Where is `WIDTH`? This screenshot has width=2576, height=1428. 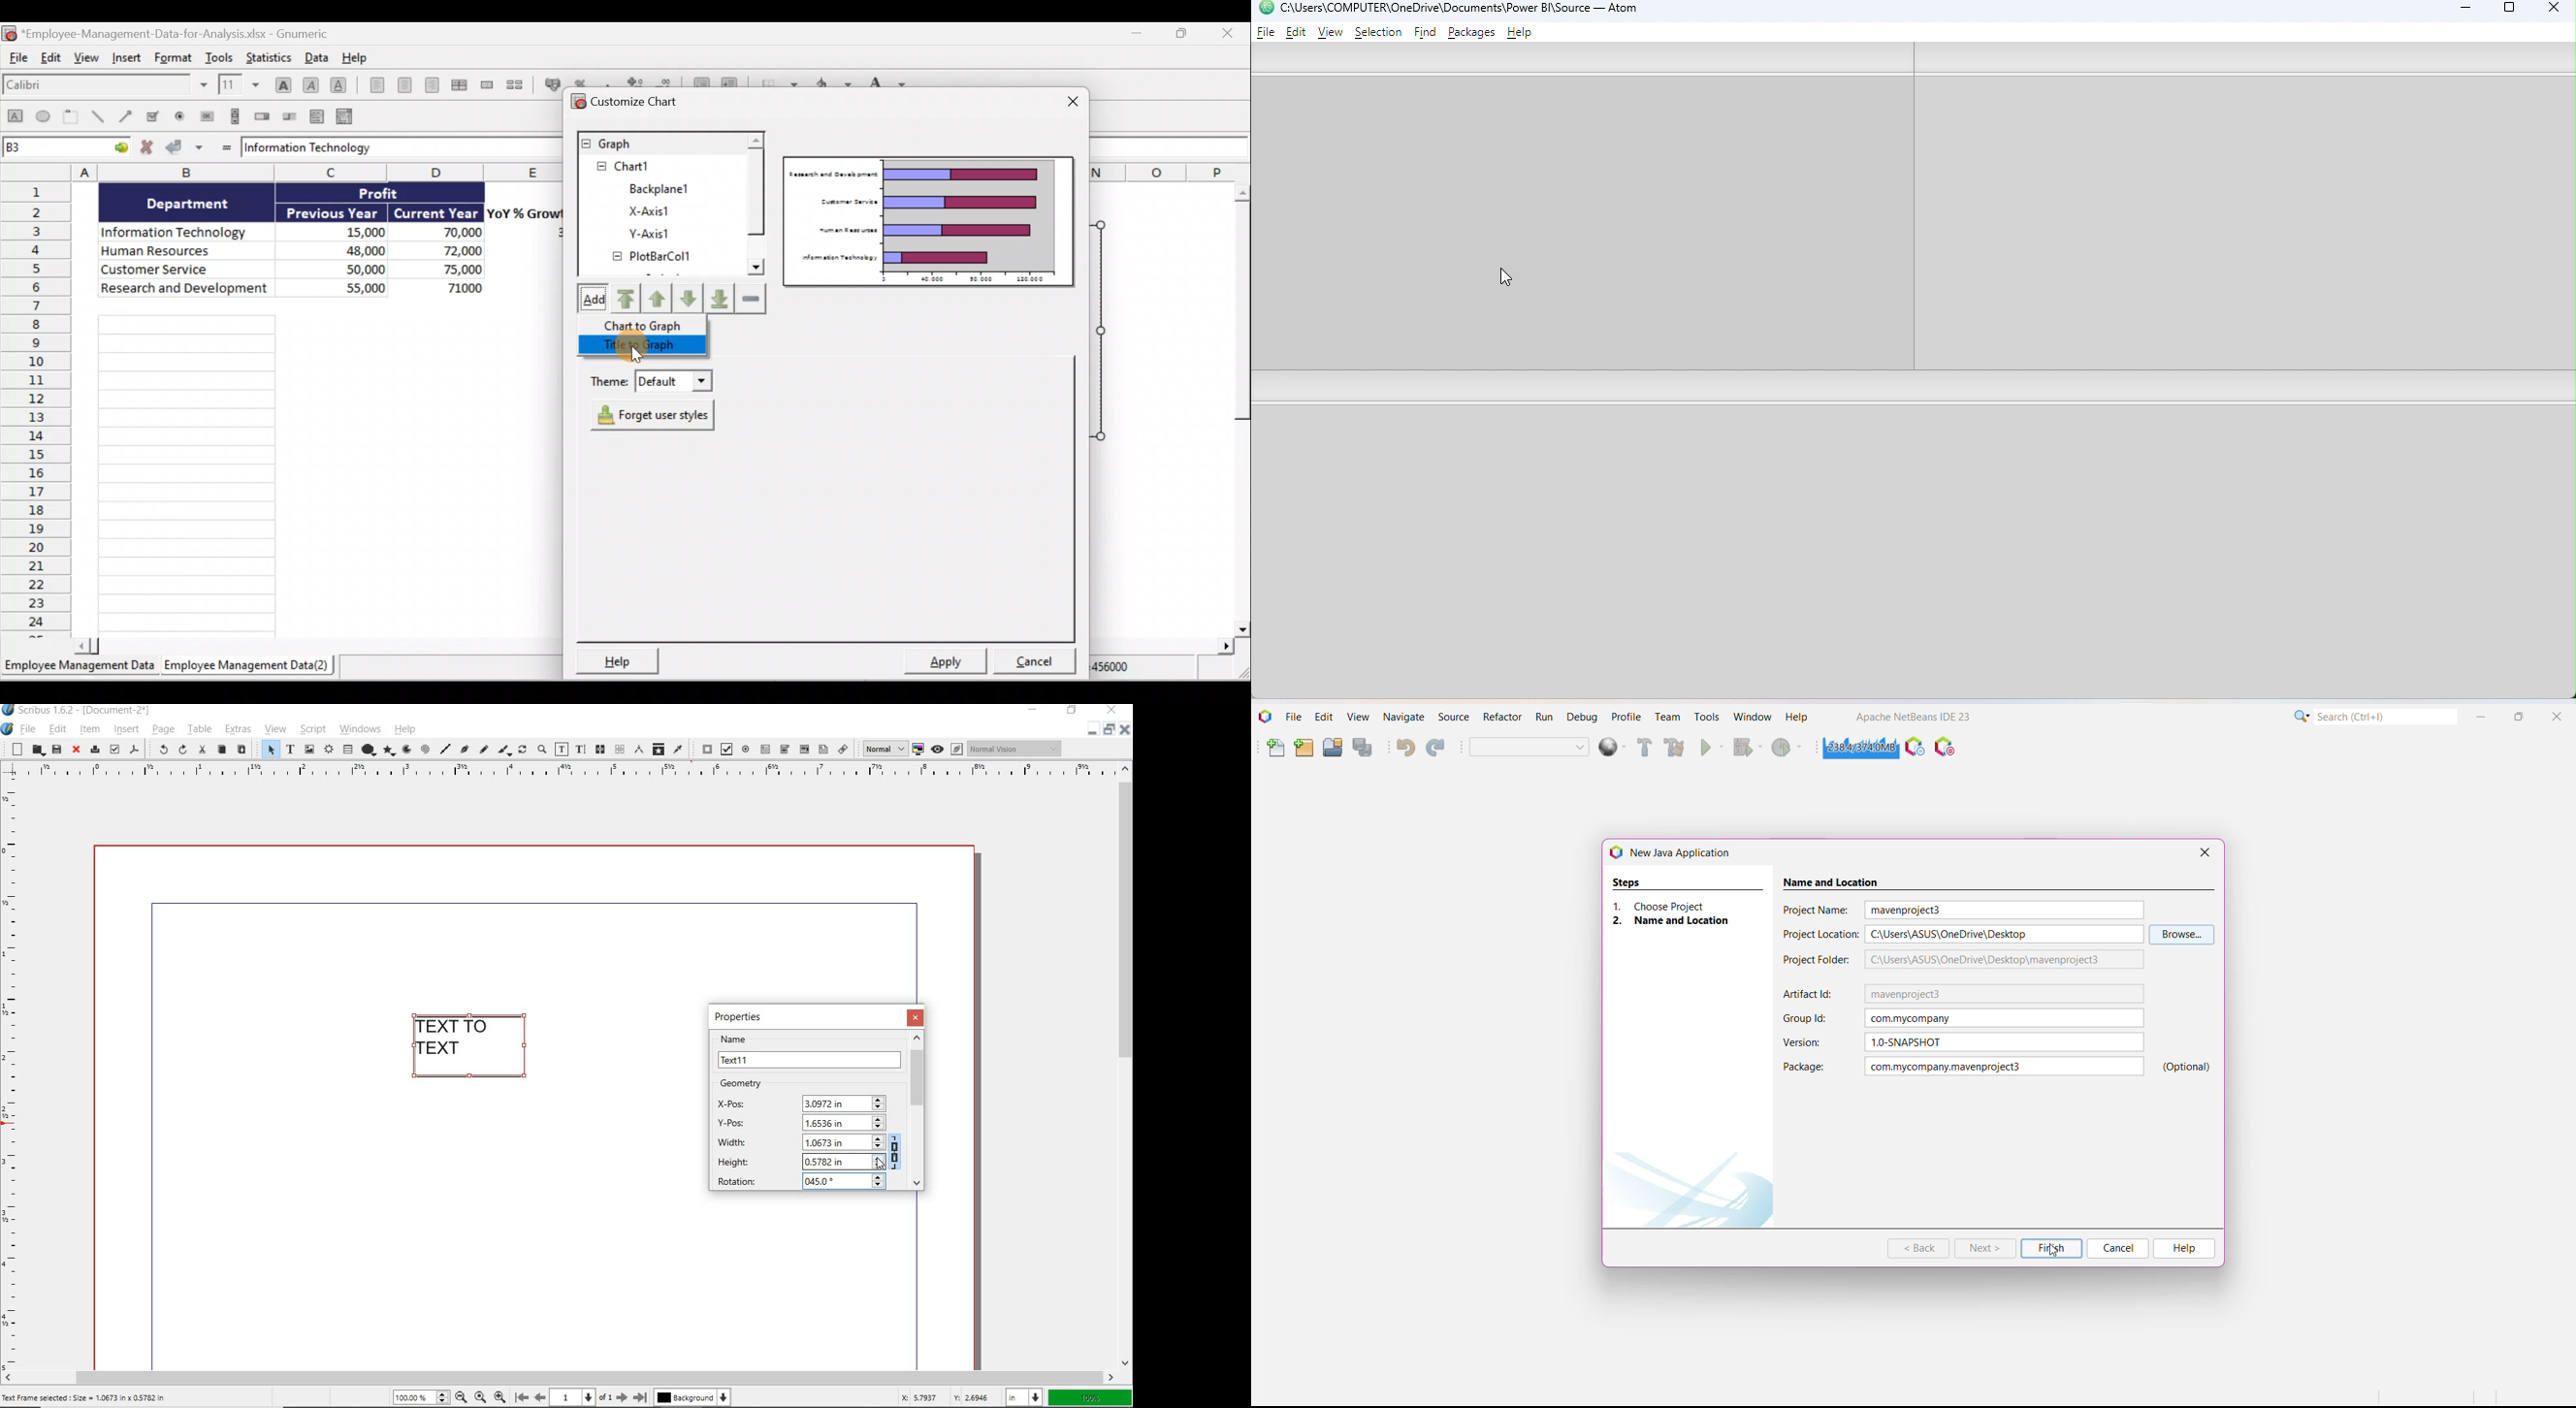 WIDTH is located at coordinates (800, 1141).